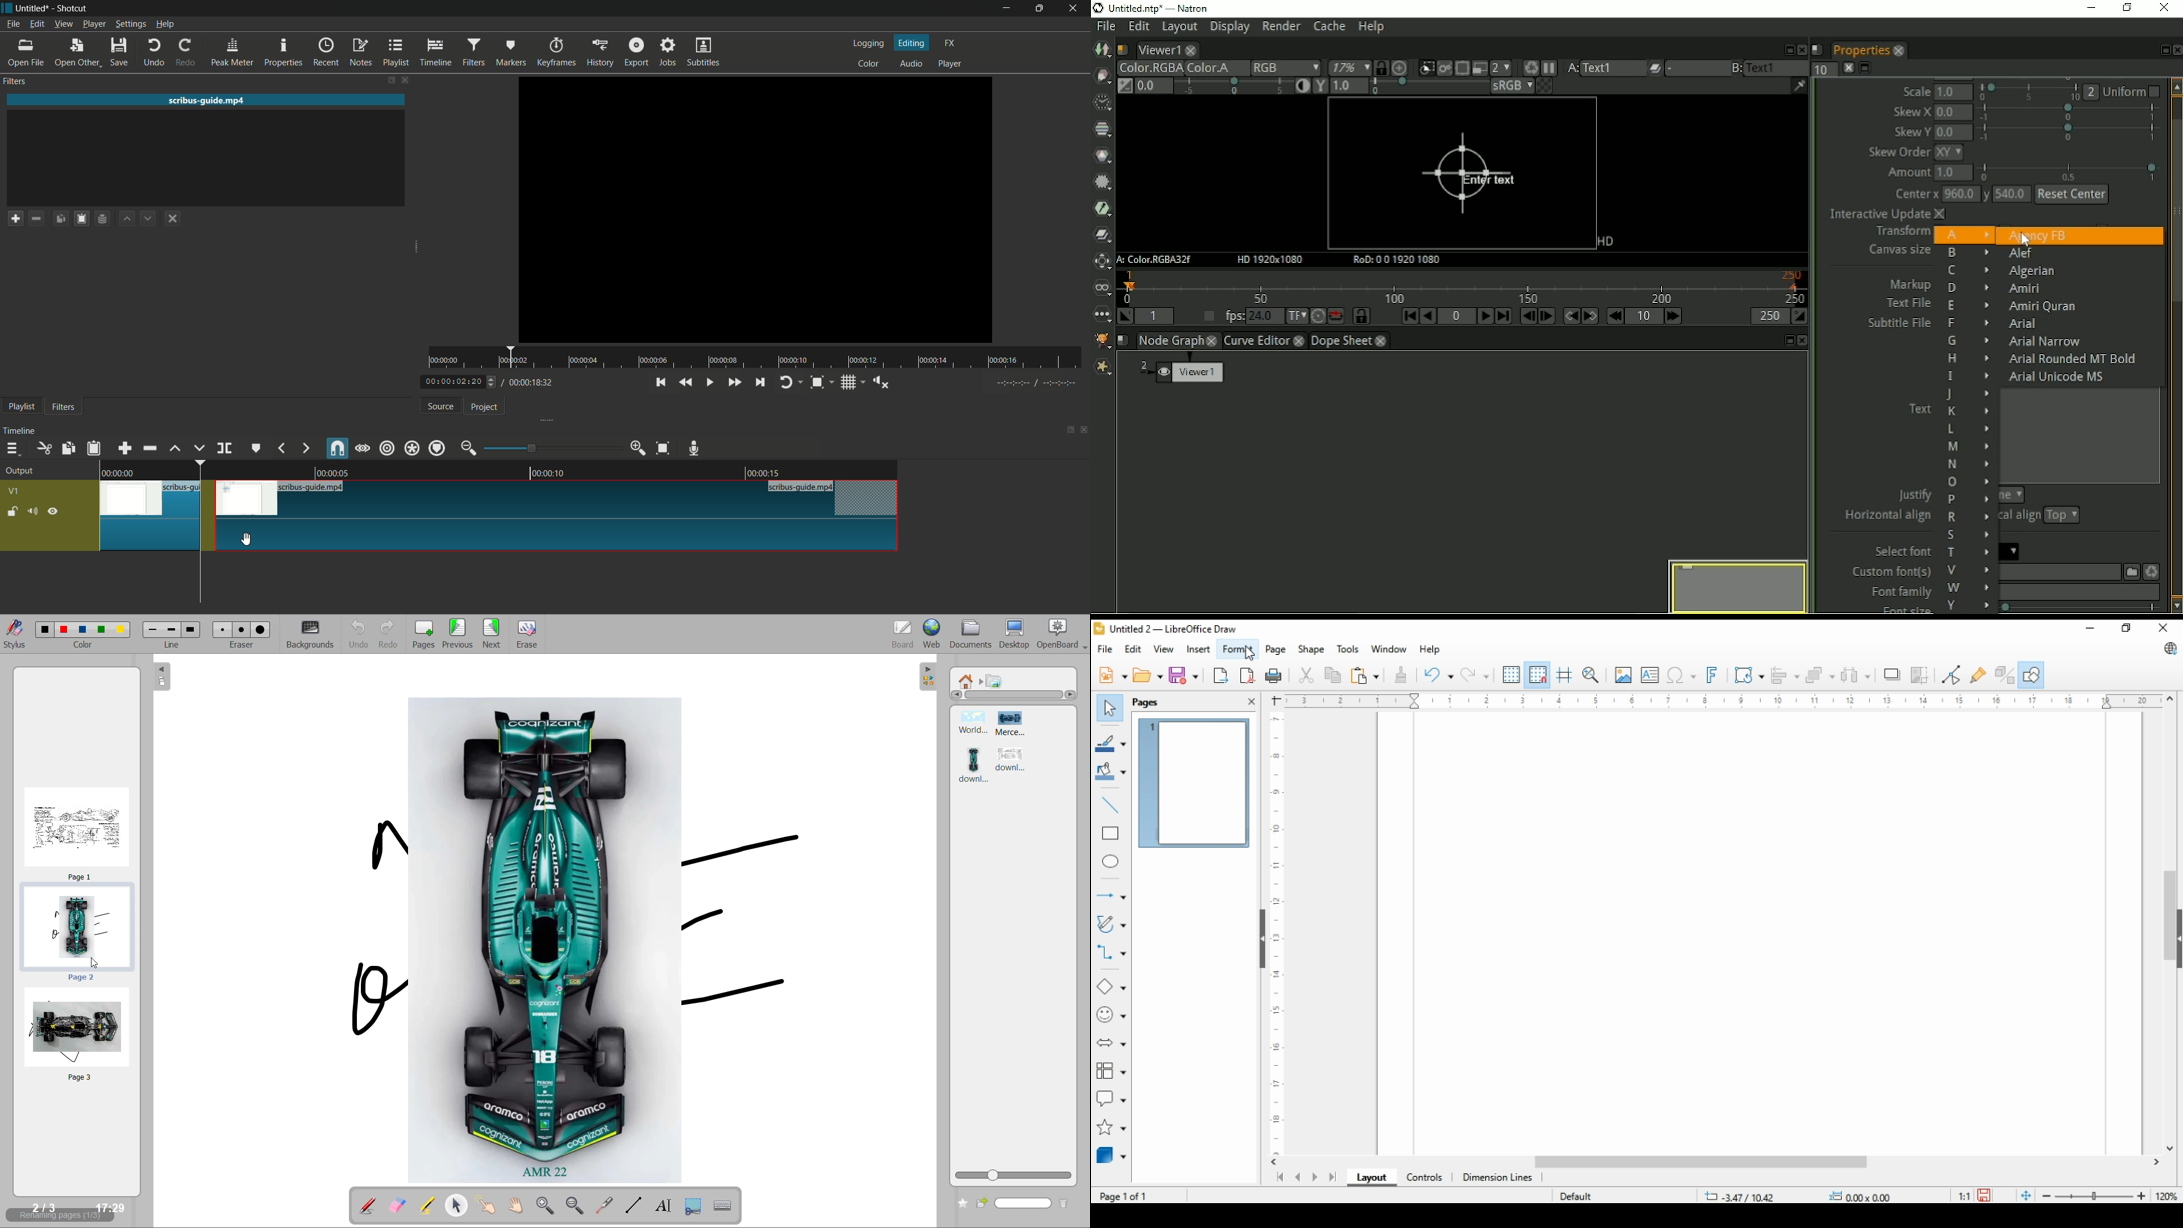 This screenshot has width=2184, height=1232. I want to click on default, so click(1575, 1196).